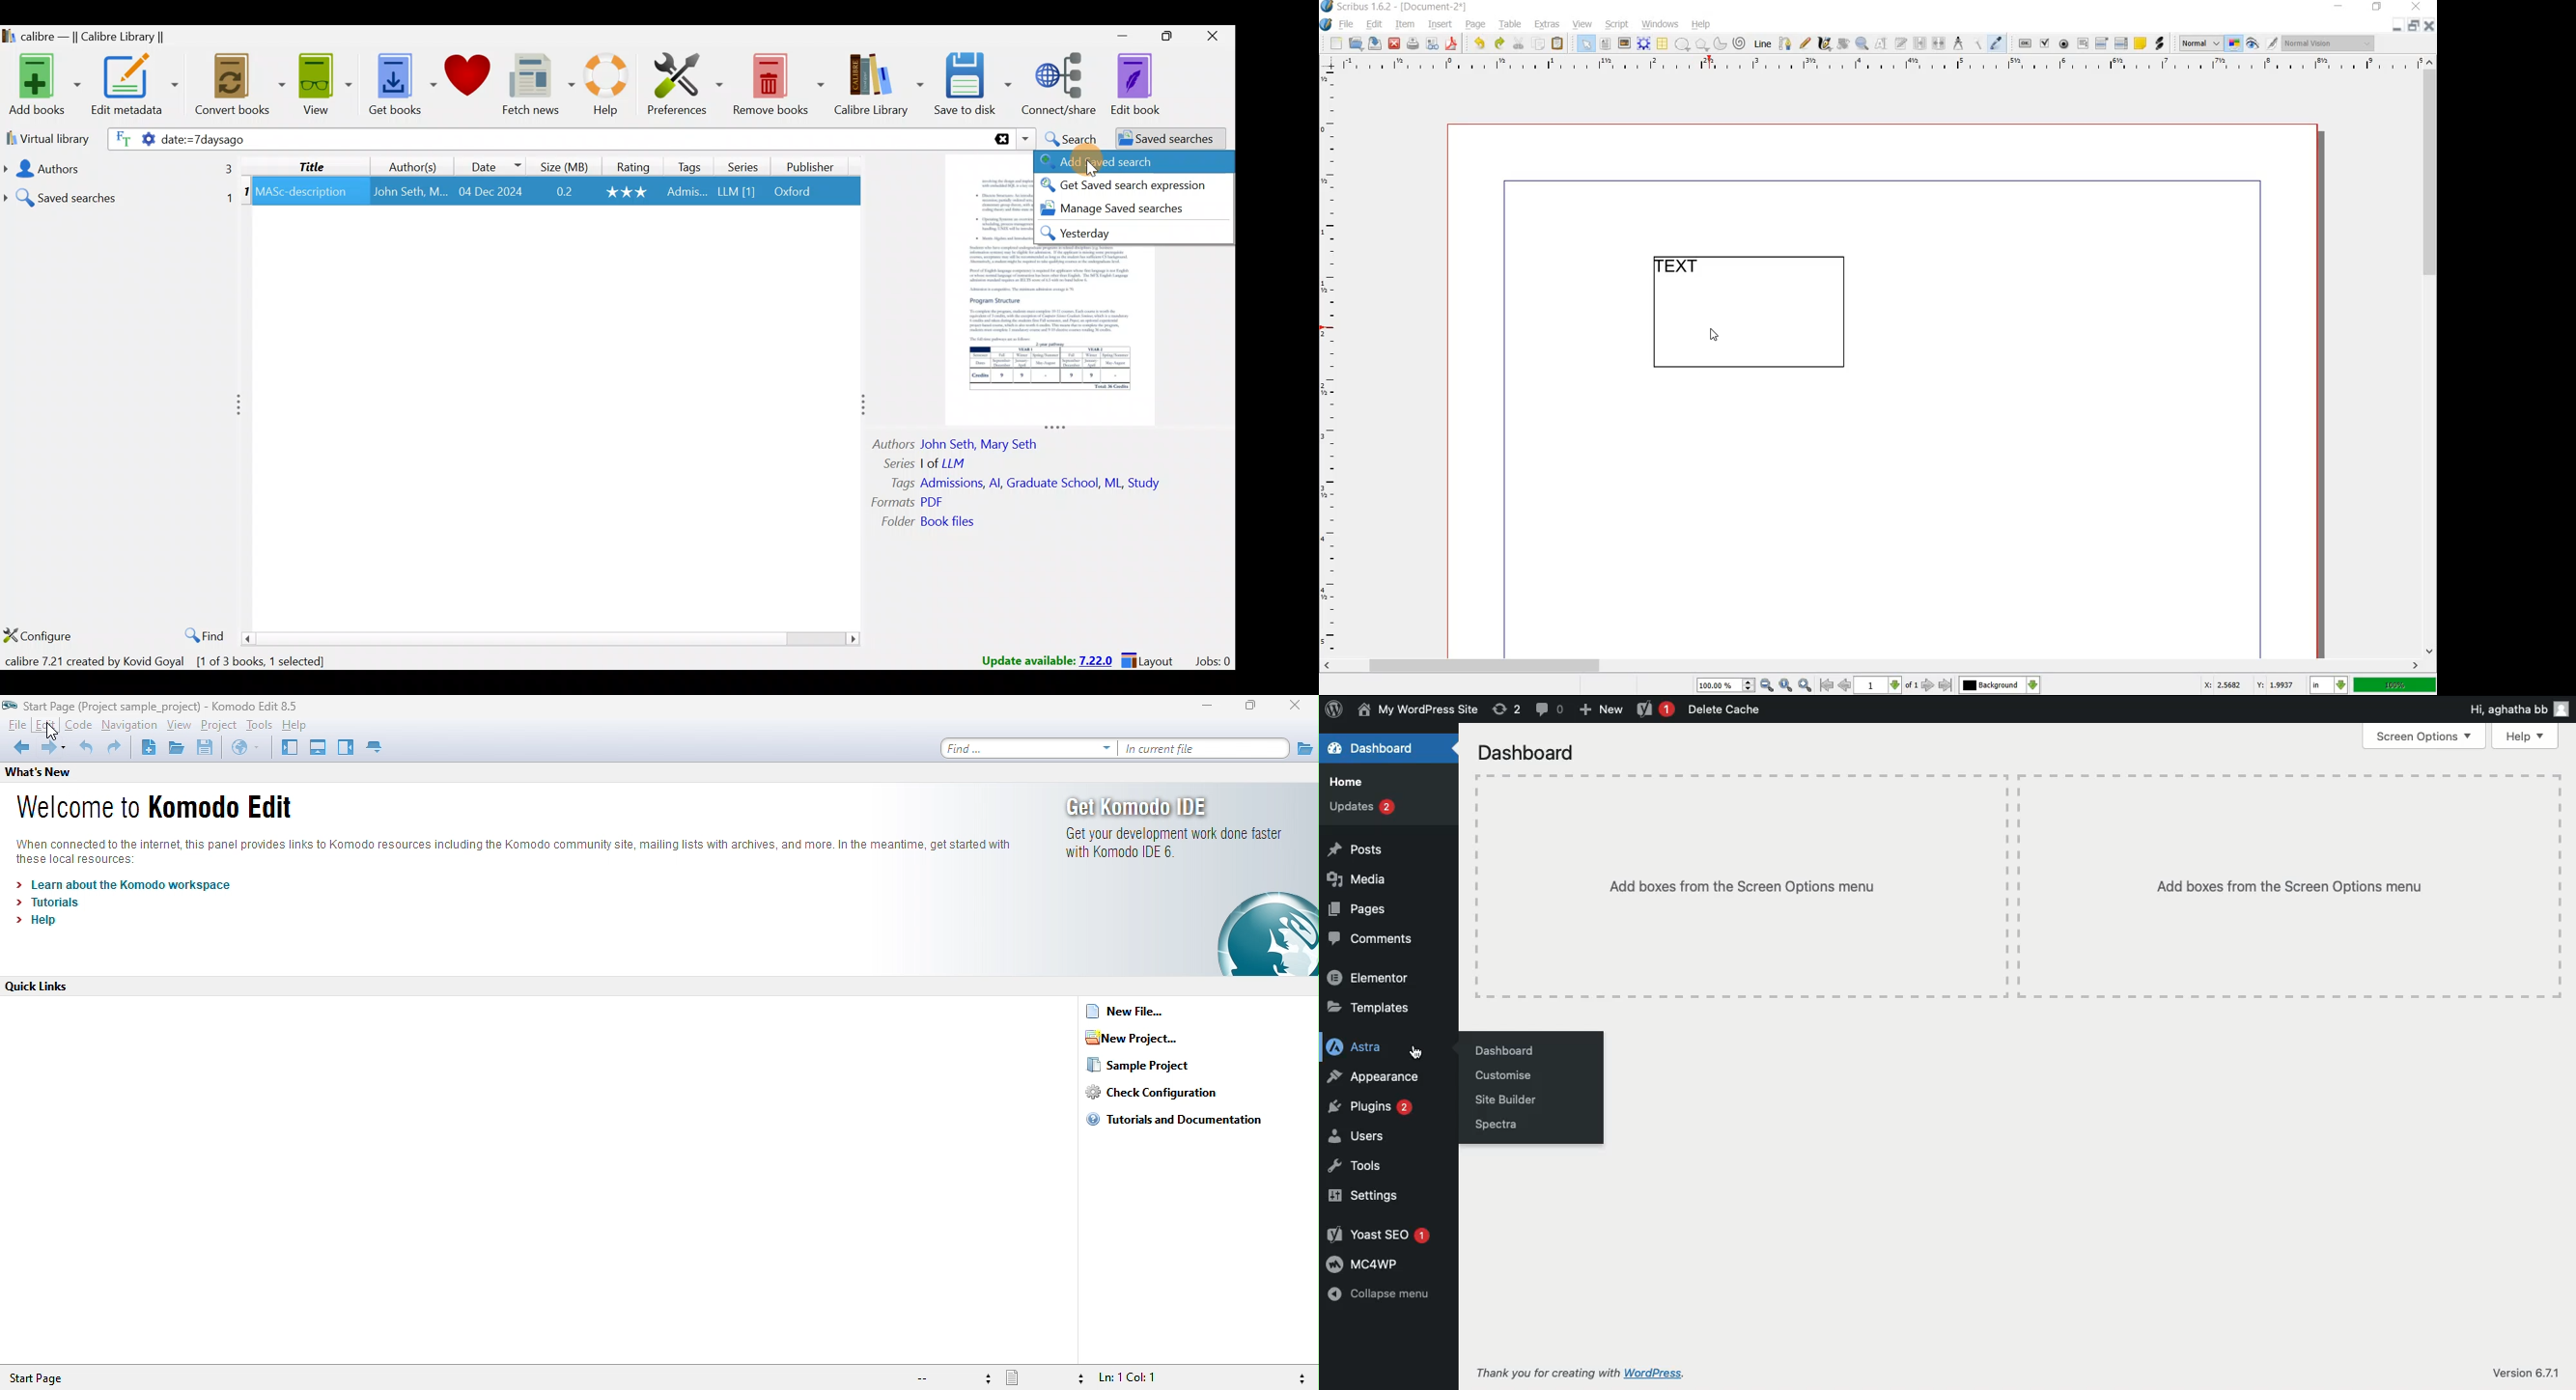  Describe the element at coordinates (1900, 43) in the screenshot. I see `edit text with story editor` at that location.